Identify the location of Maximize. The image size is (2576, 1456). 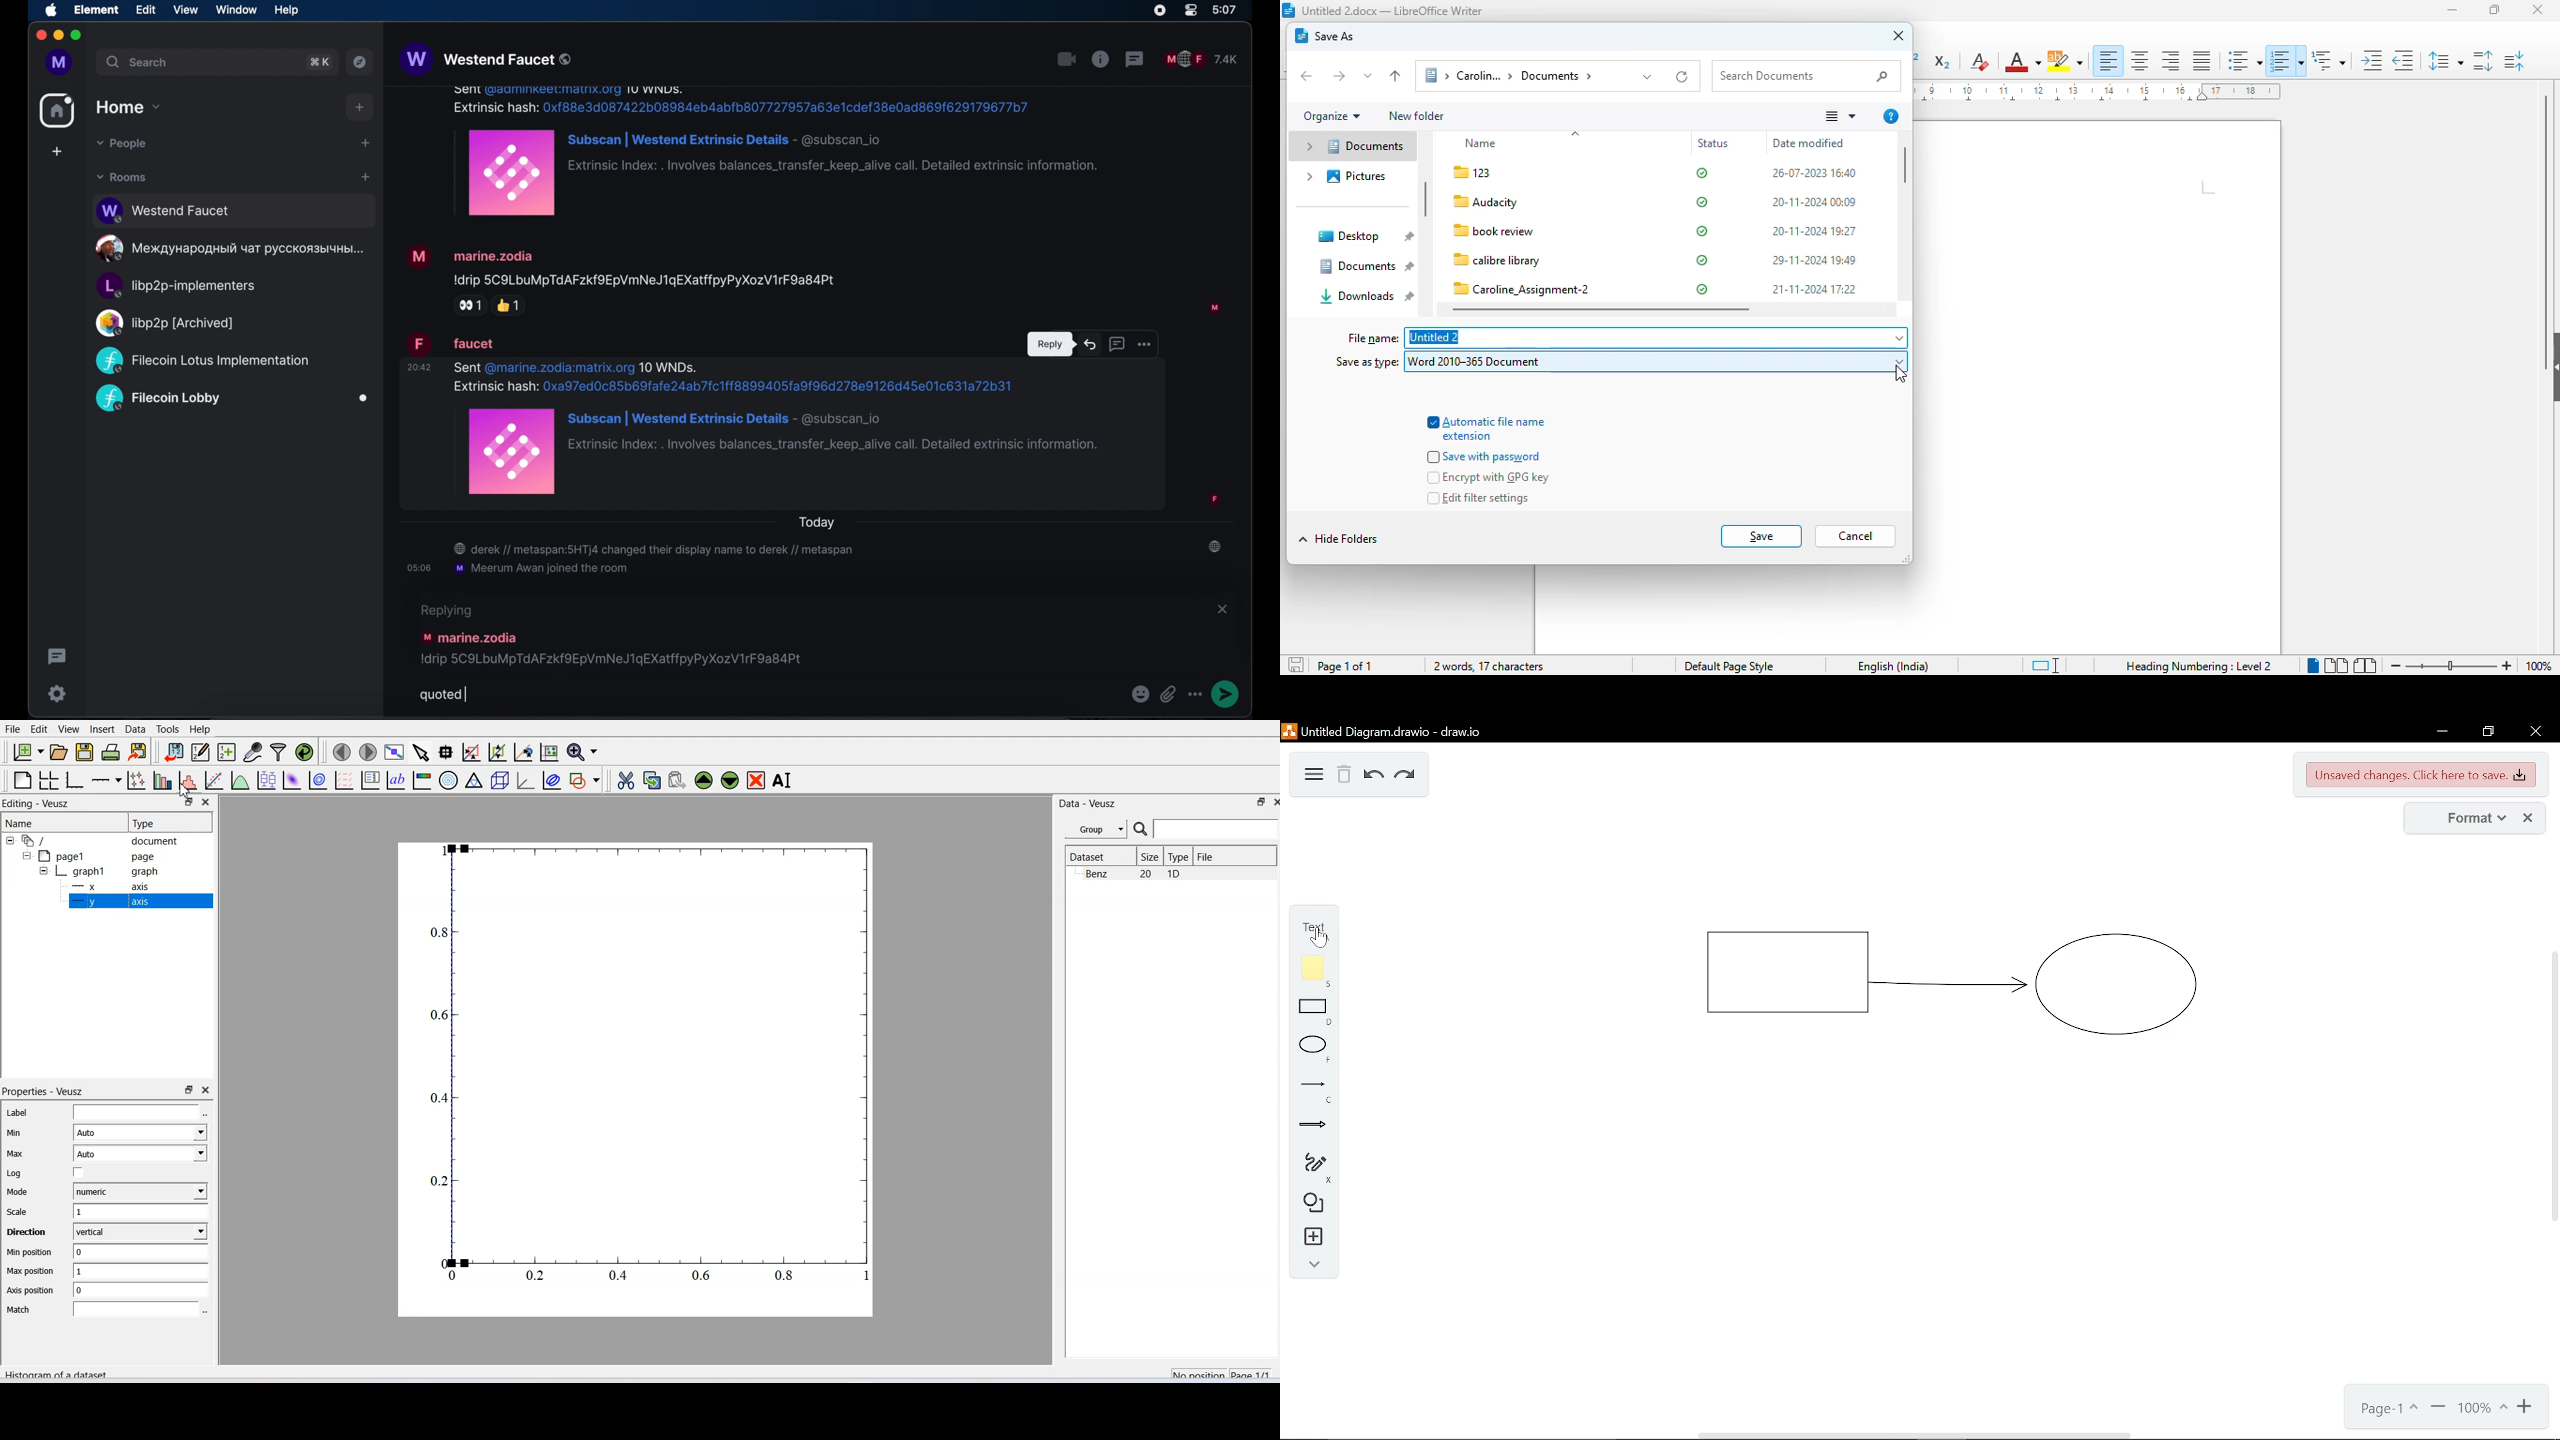
(188, 1091).